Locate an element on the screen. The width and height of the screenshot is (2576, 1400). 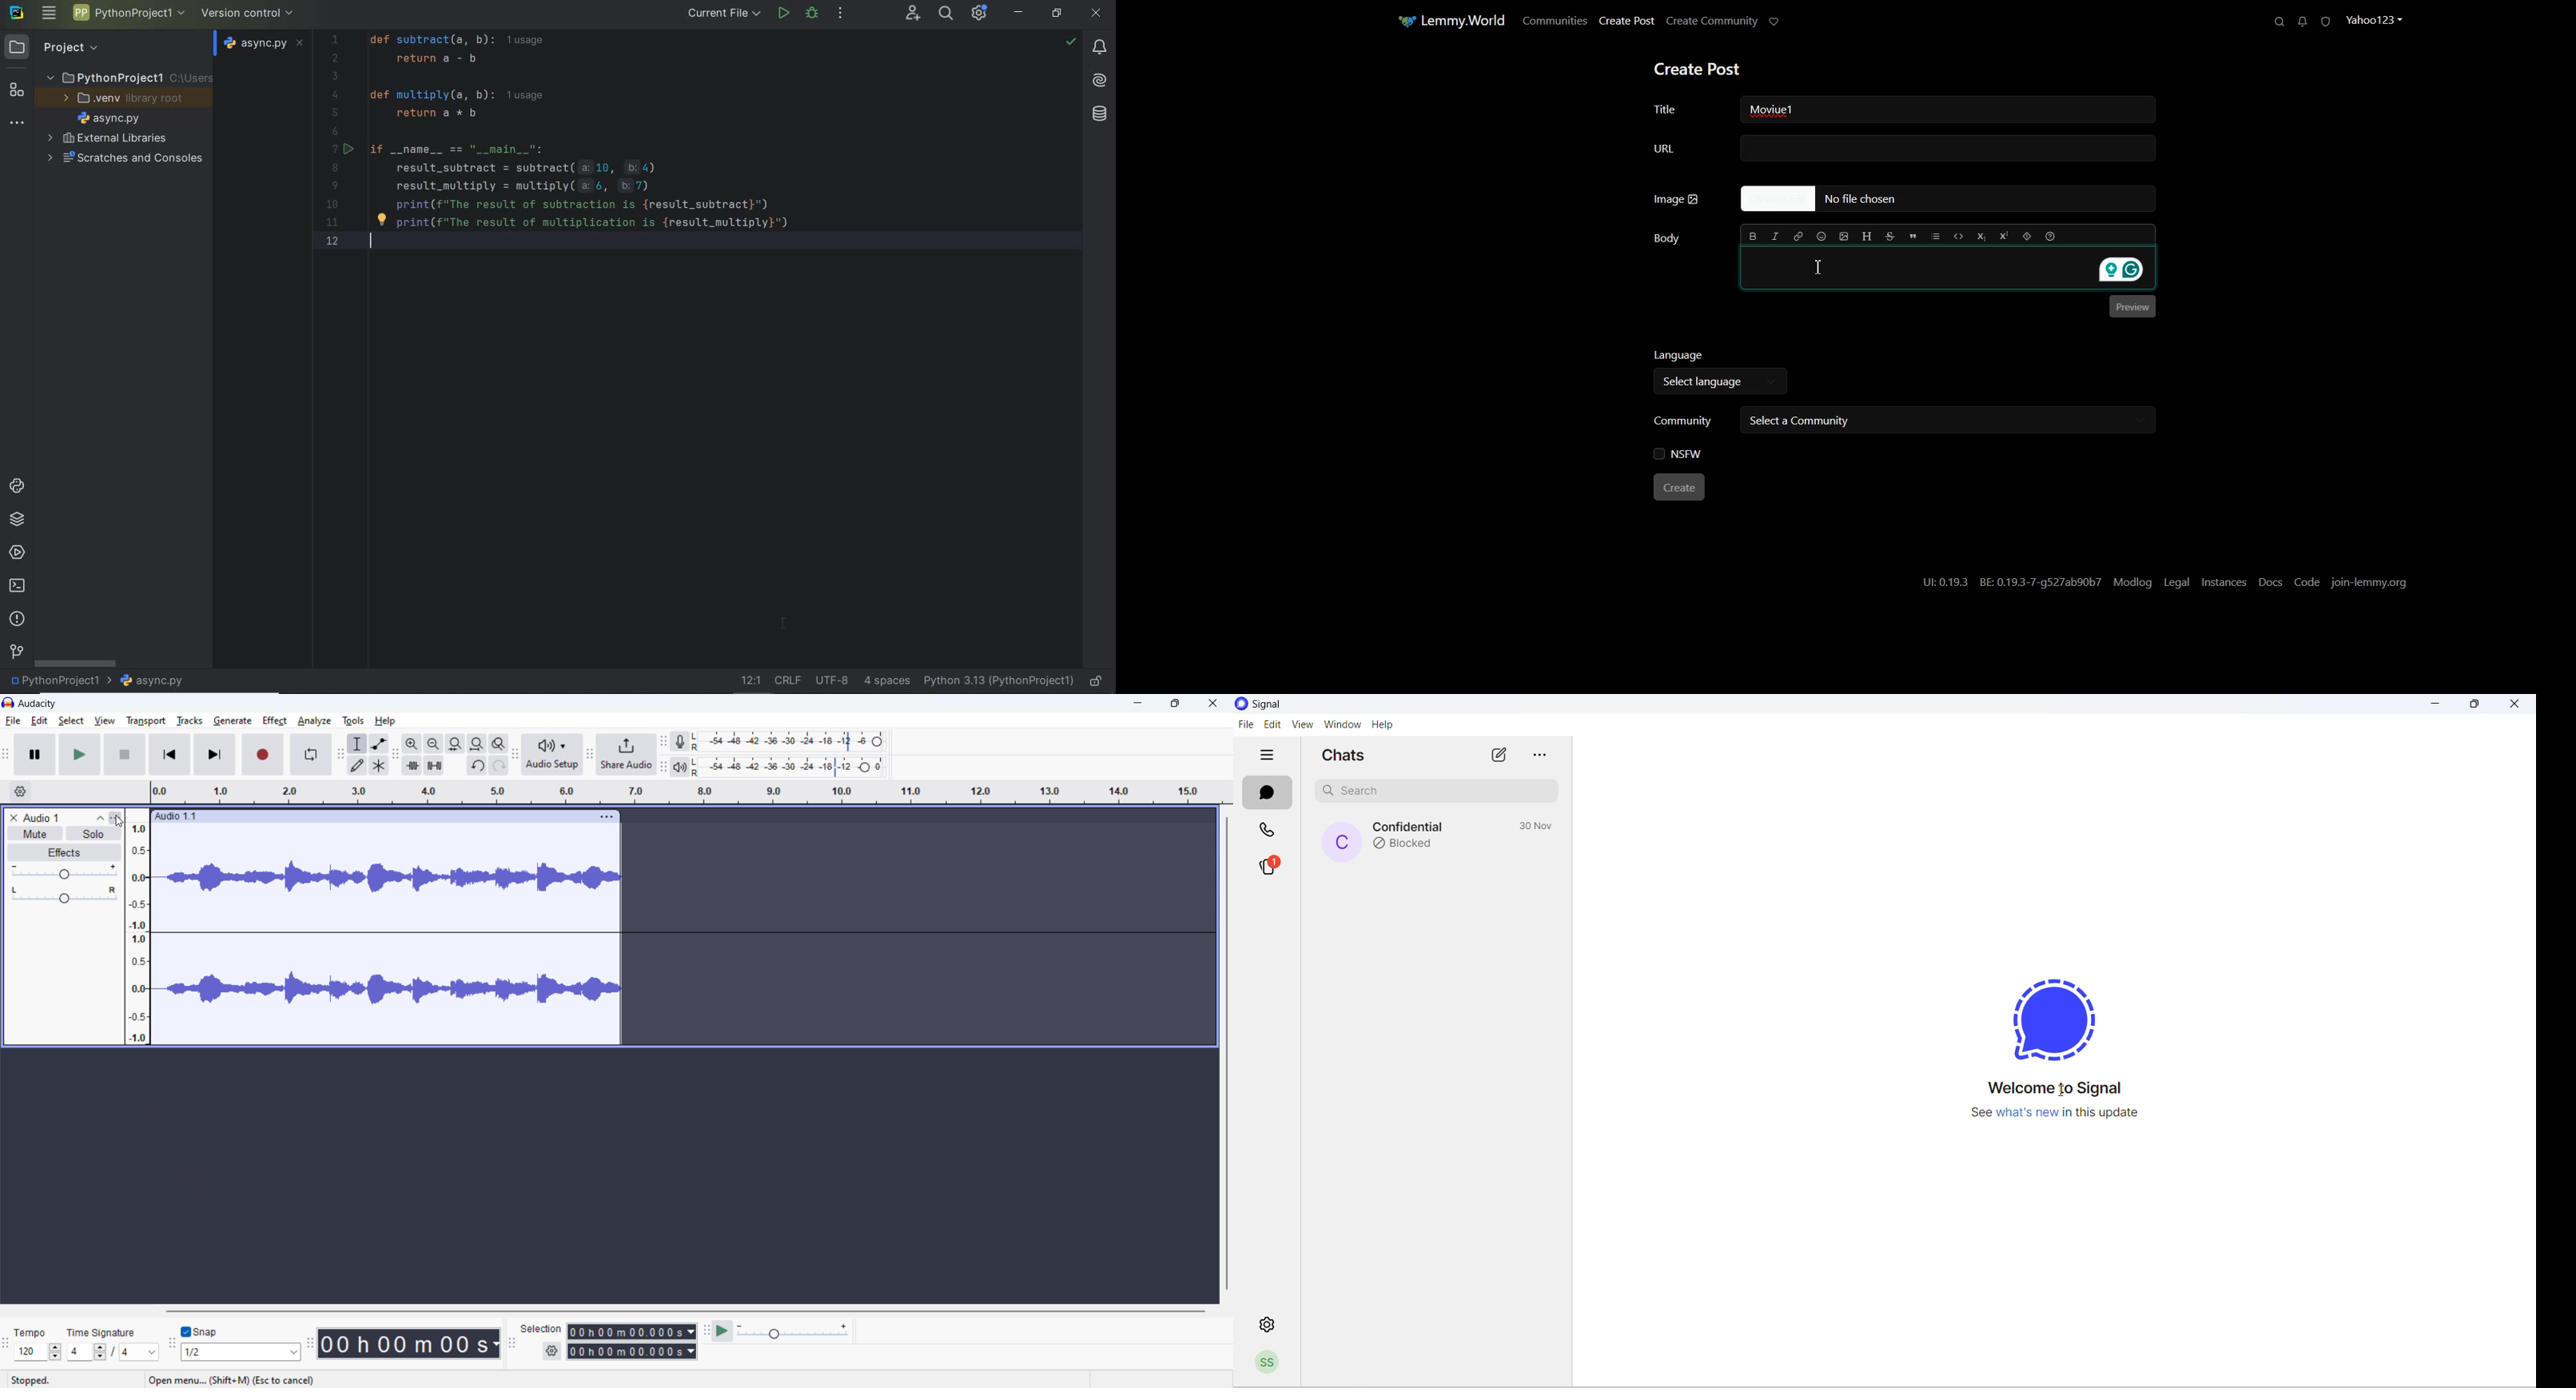
track options is located at coordinates (604, 817).